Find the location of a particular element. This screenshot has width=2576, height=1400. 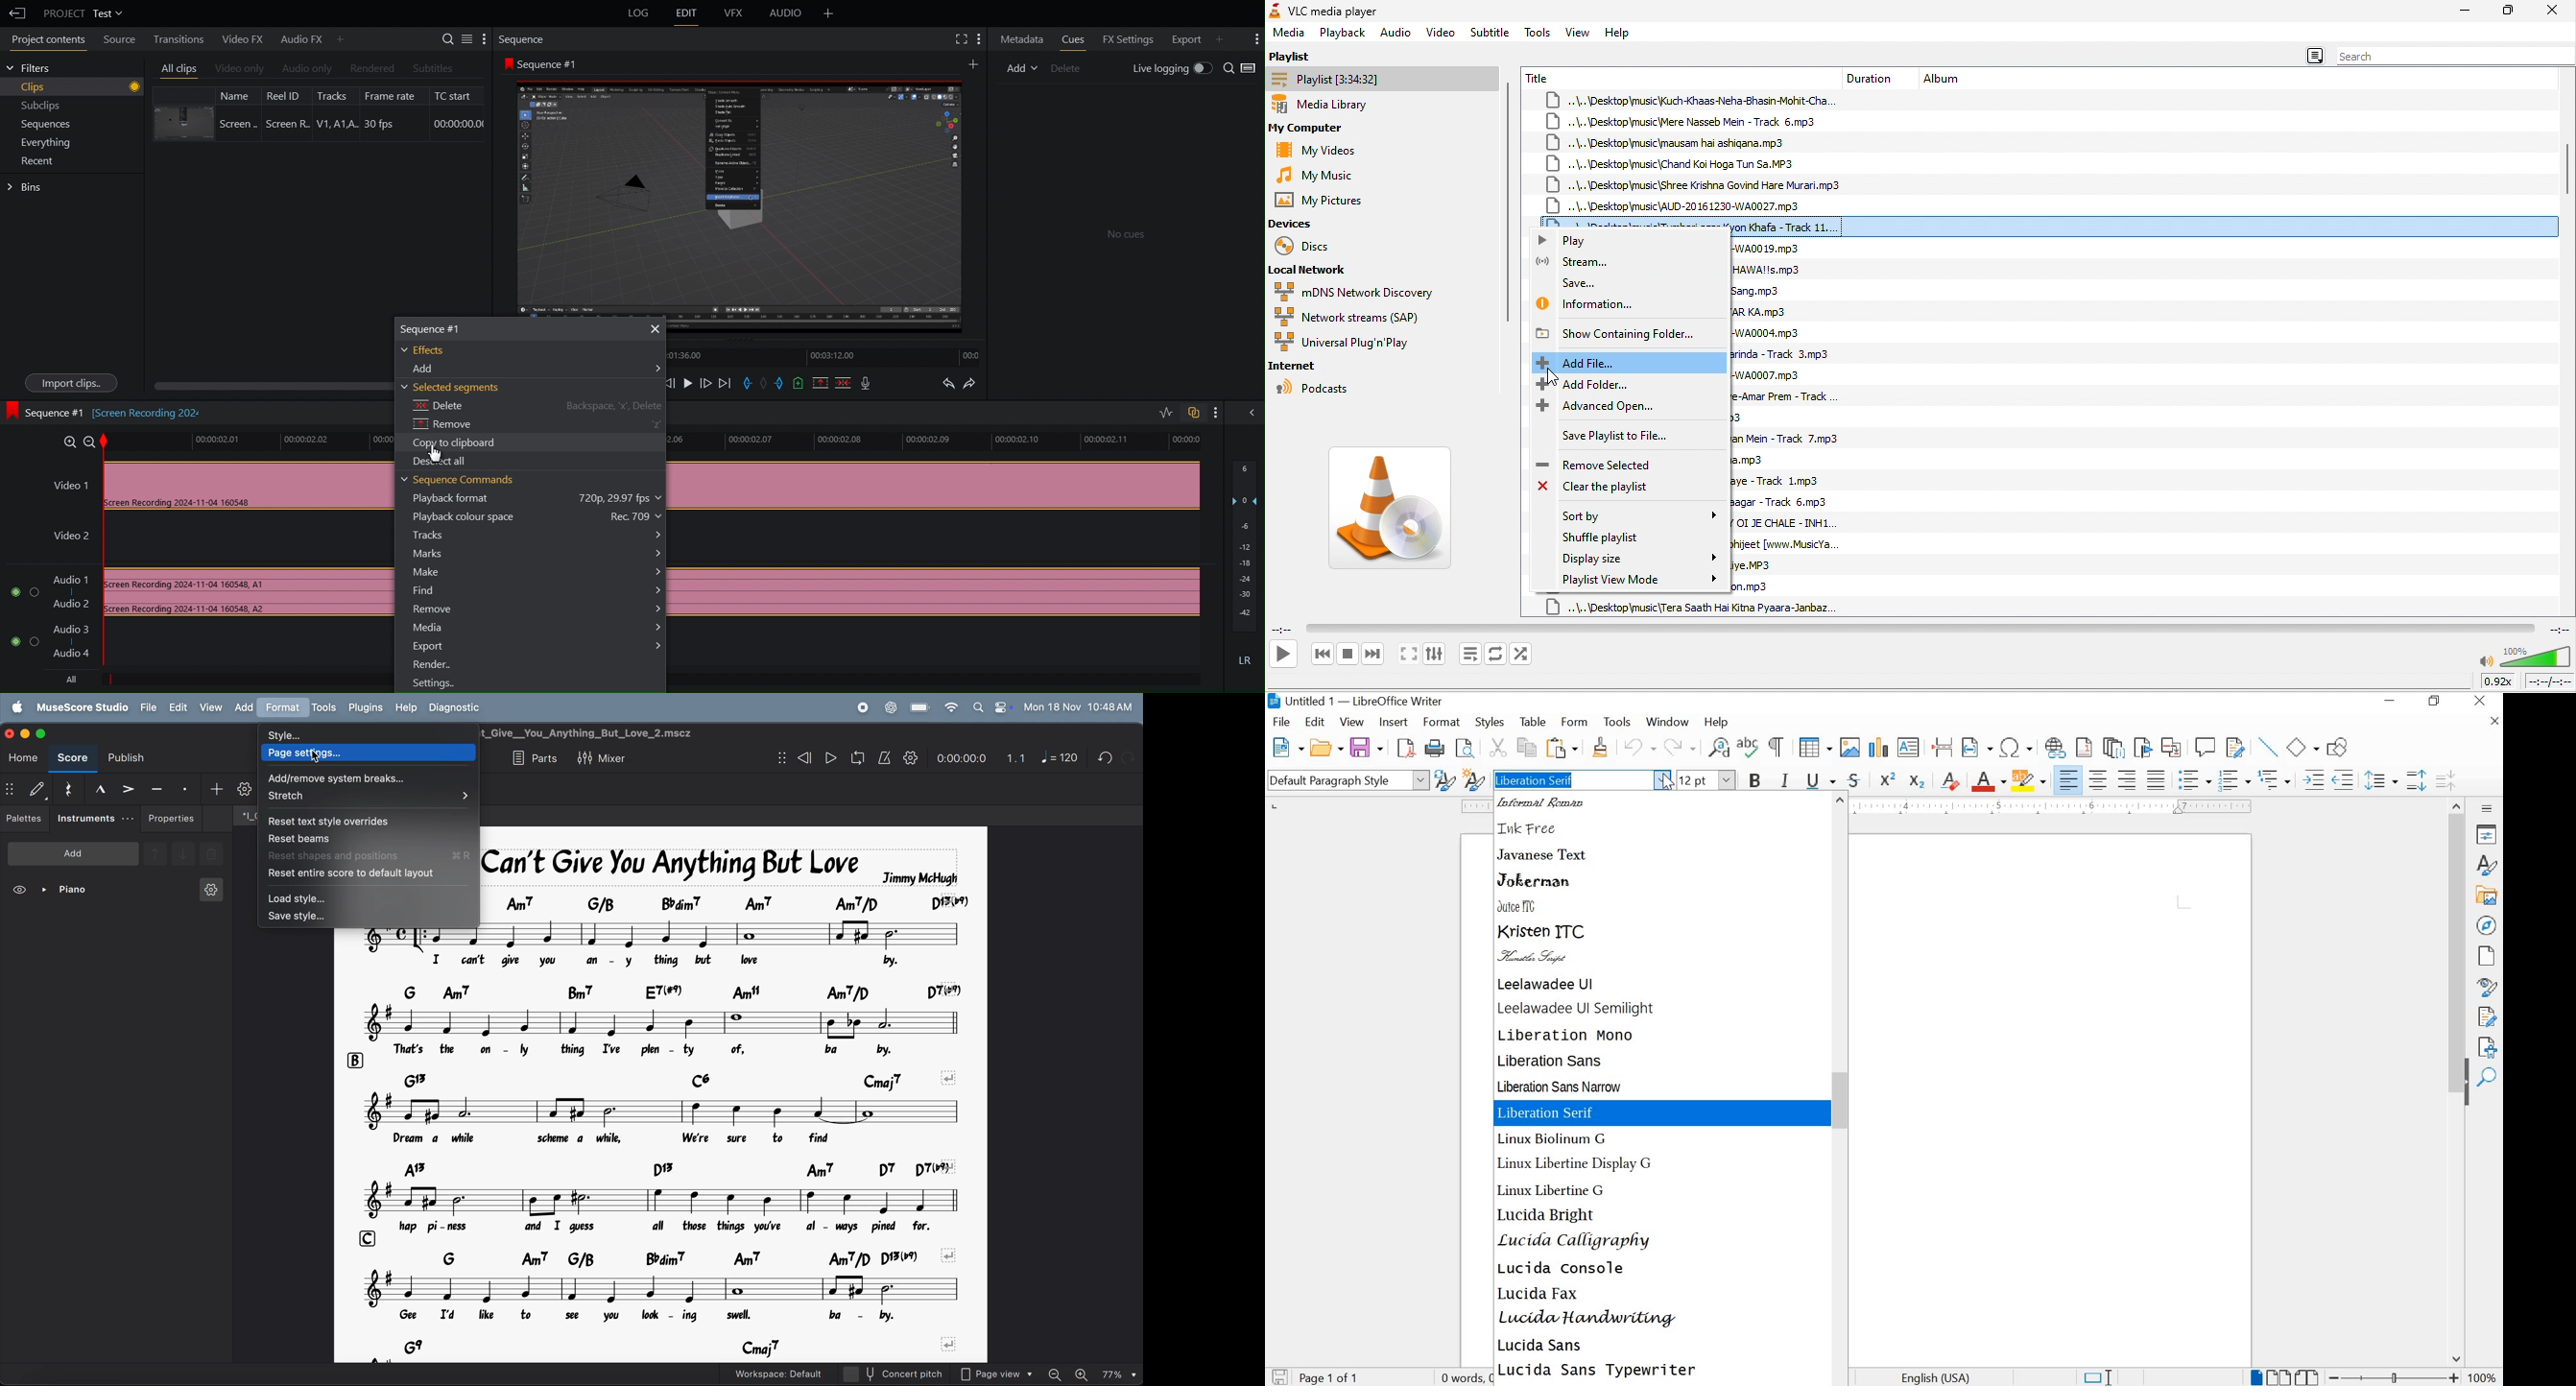

Everything is located at coordinates (38, 143).